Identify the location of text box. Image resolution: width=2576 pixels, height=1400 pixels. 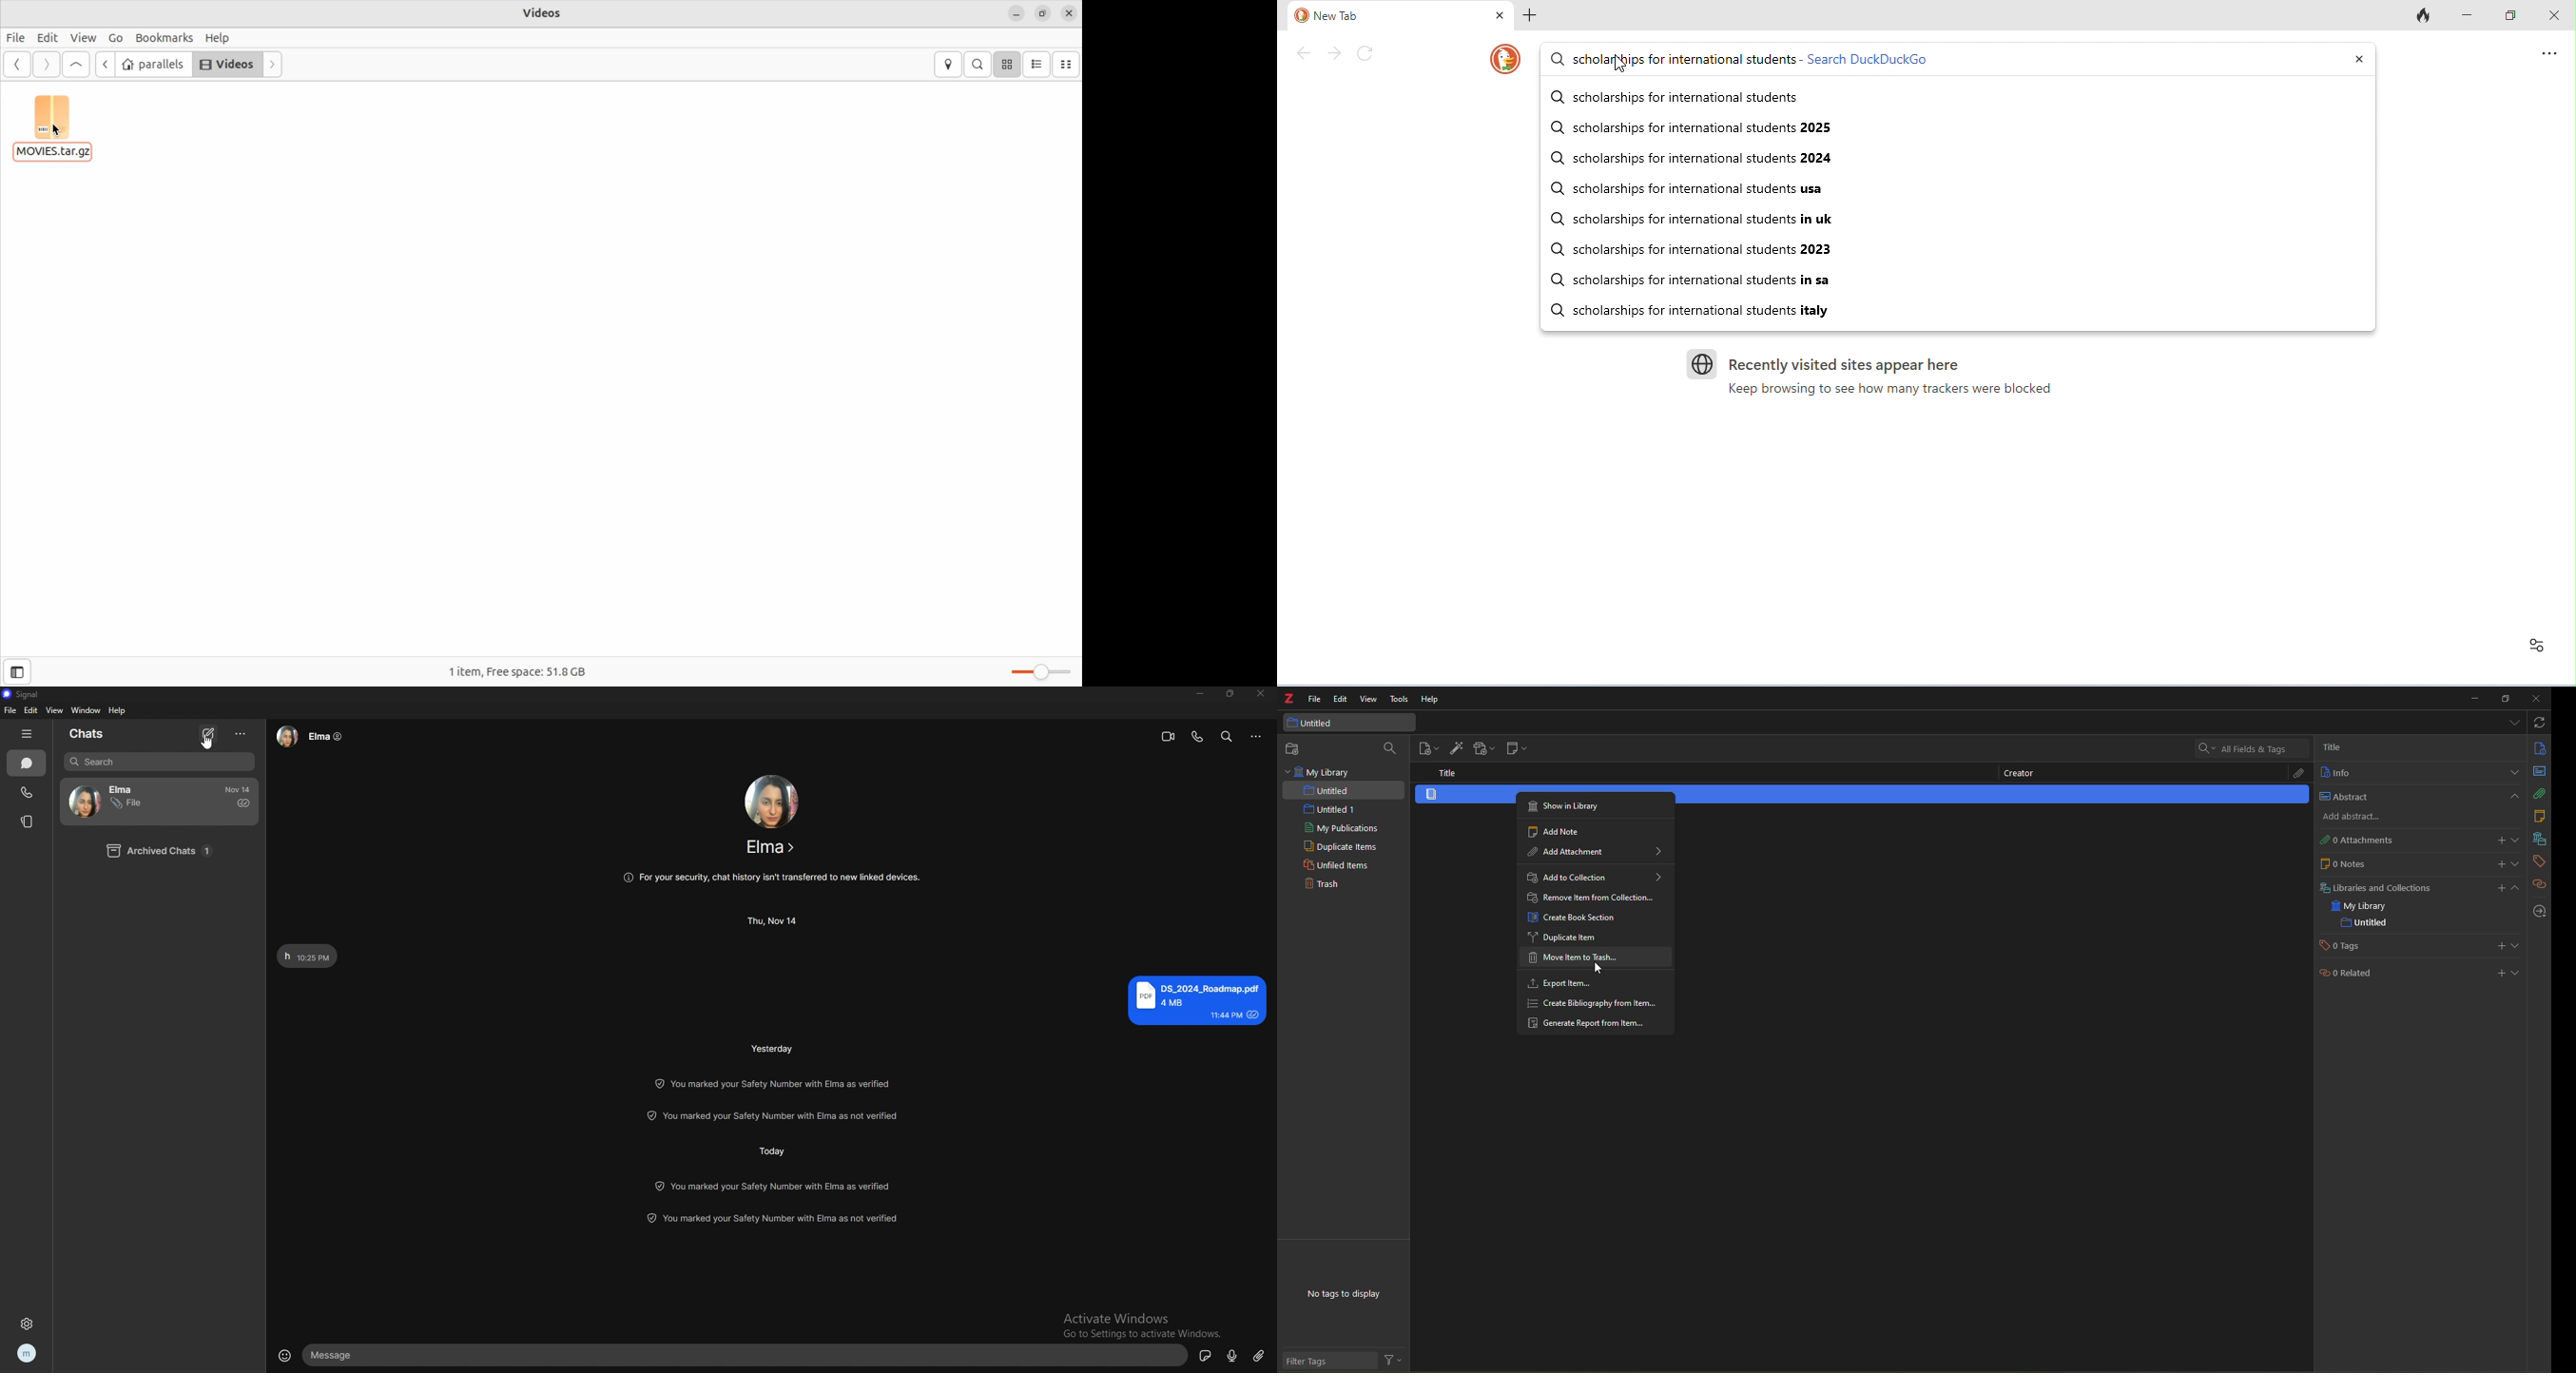
(748, 1355).